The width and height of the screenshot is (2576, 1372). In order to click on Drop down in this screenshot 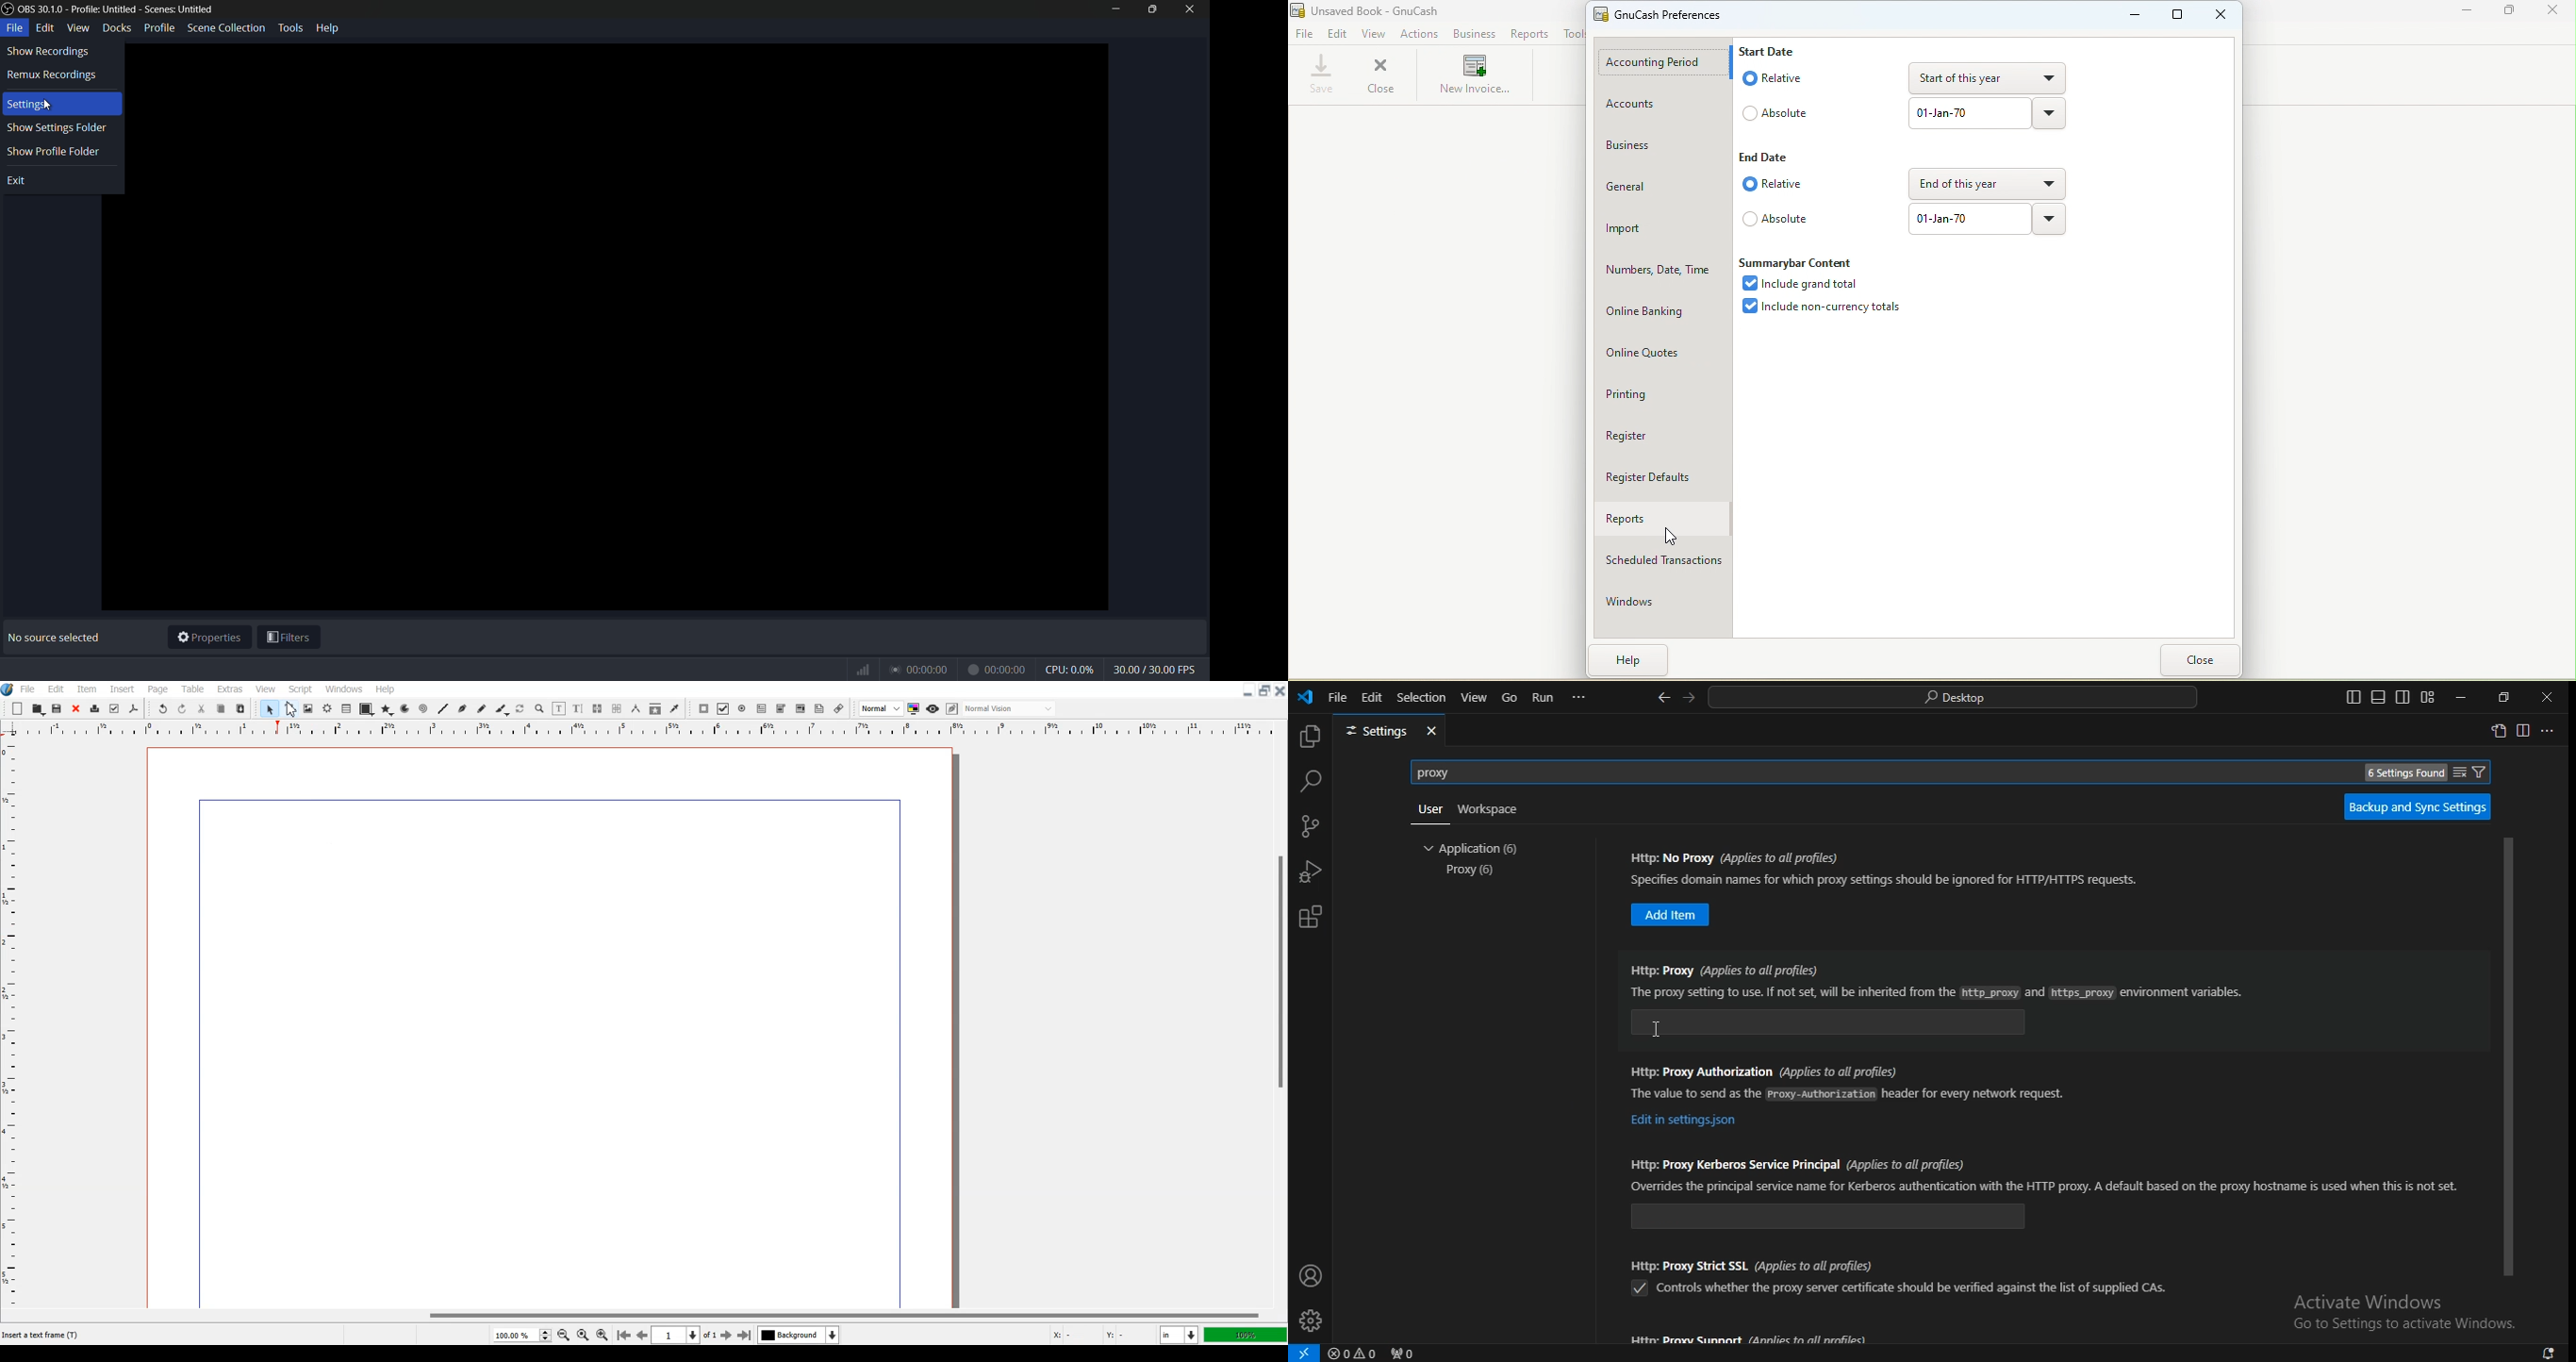, I will do `click(1987, 77)`.